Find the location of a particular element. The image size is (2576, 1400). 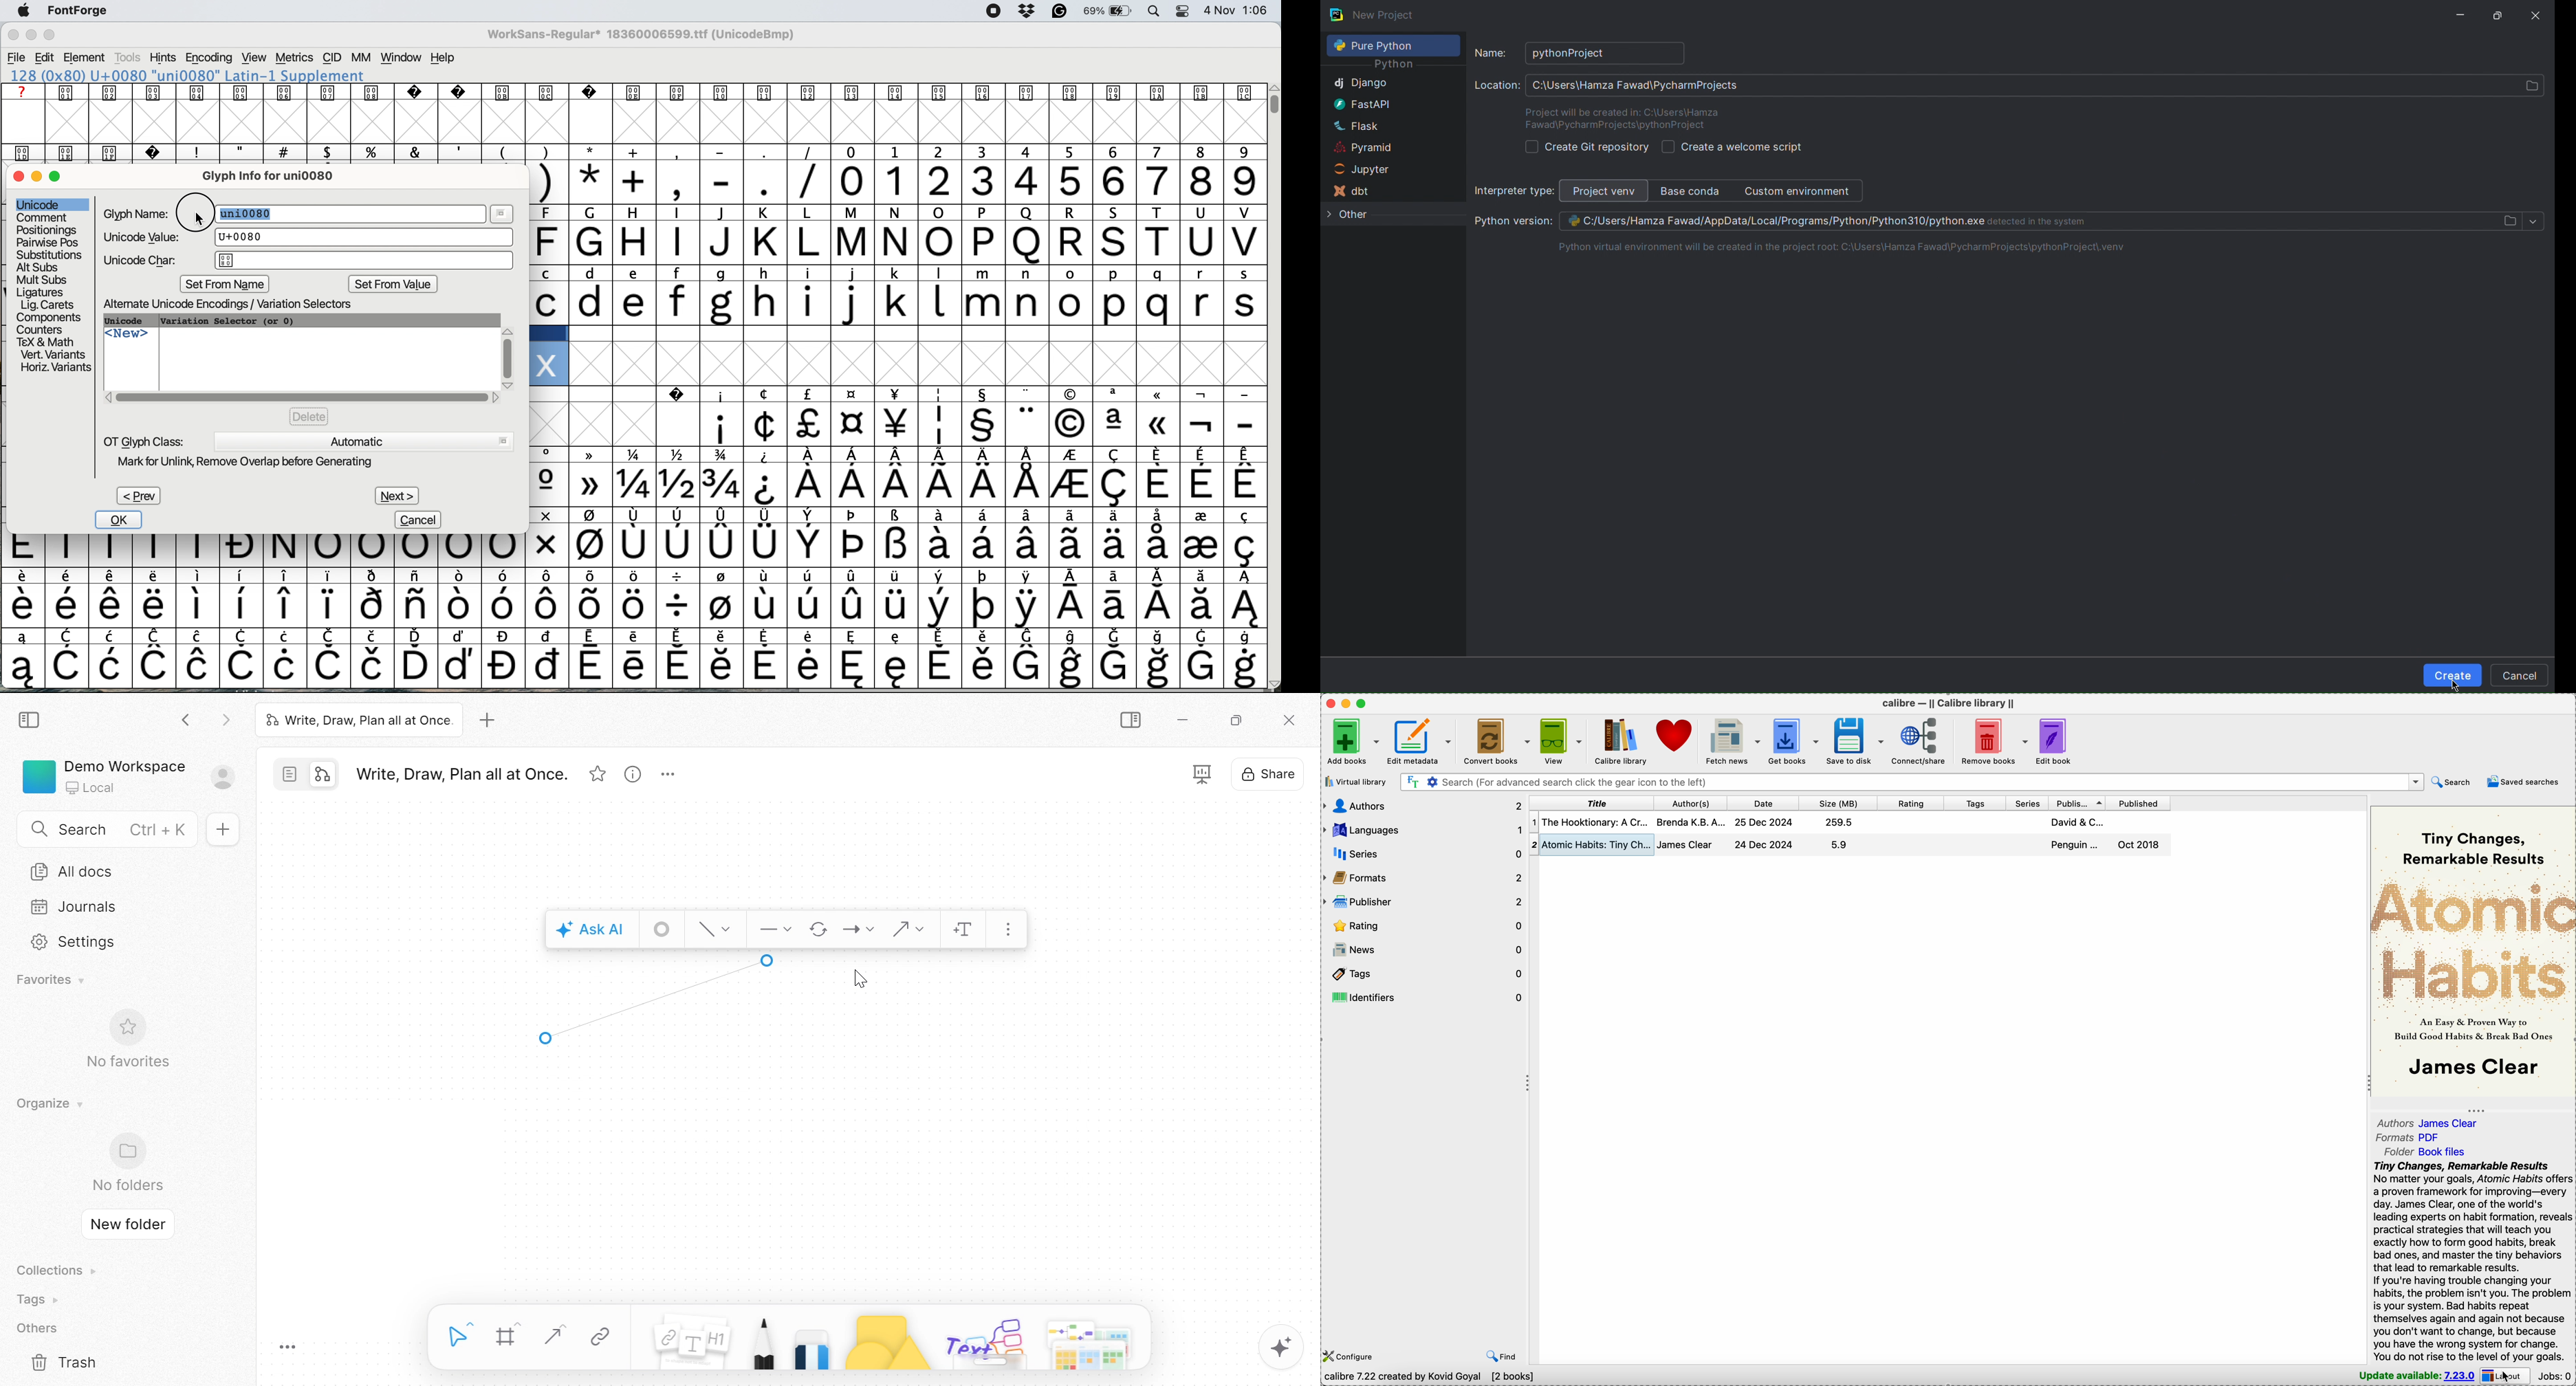

special characters is located at coordinates (633, 577).